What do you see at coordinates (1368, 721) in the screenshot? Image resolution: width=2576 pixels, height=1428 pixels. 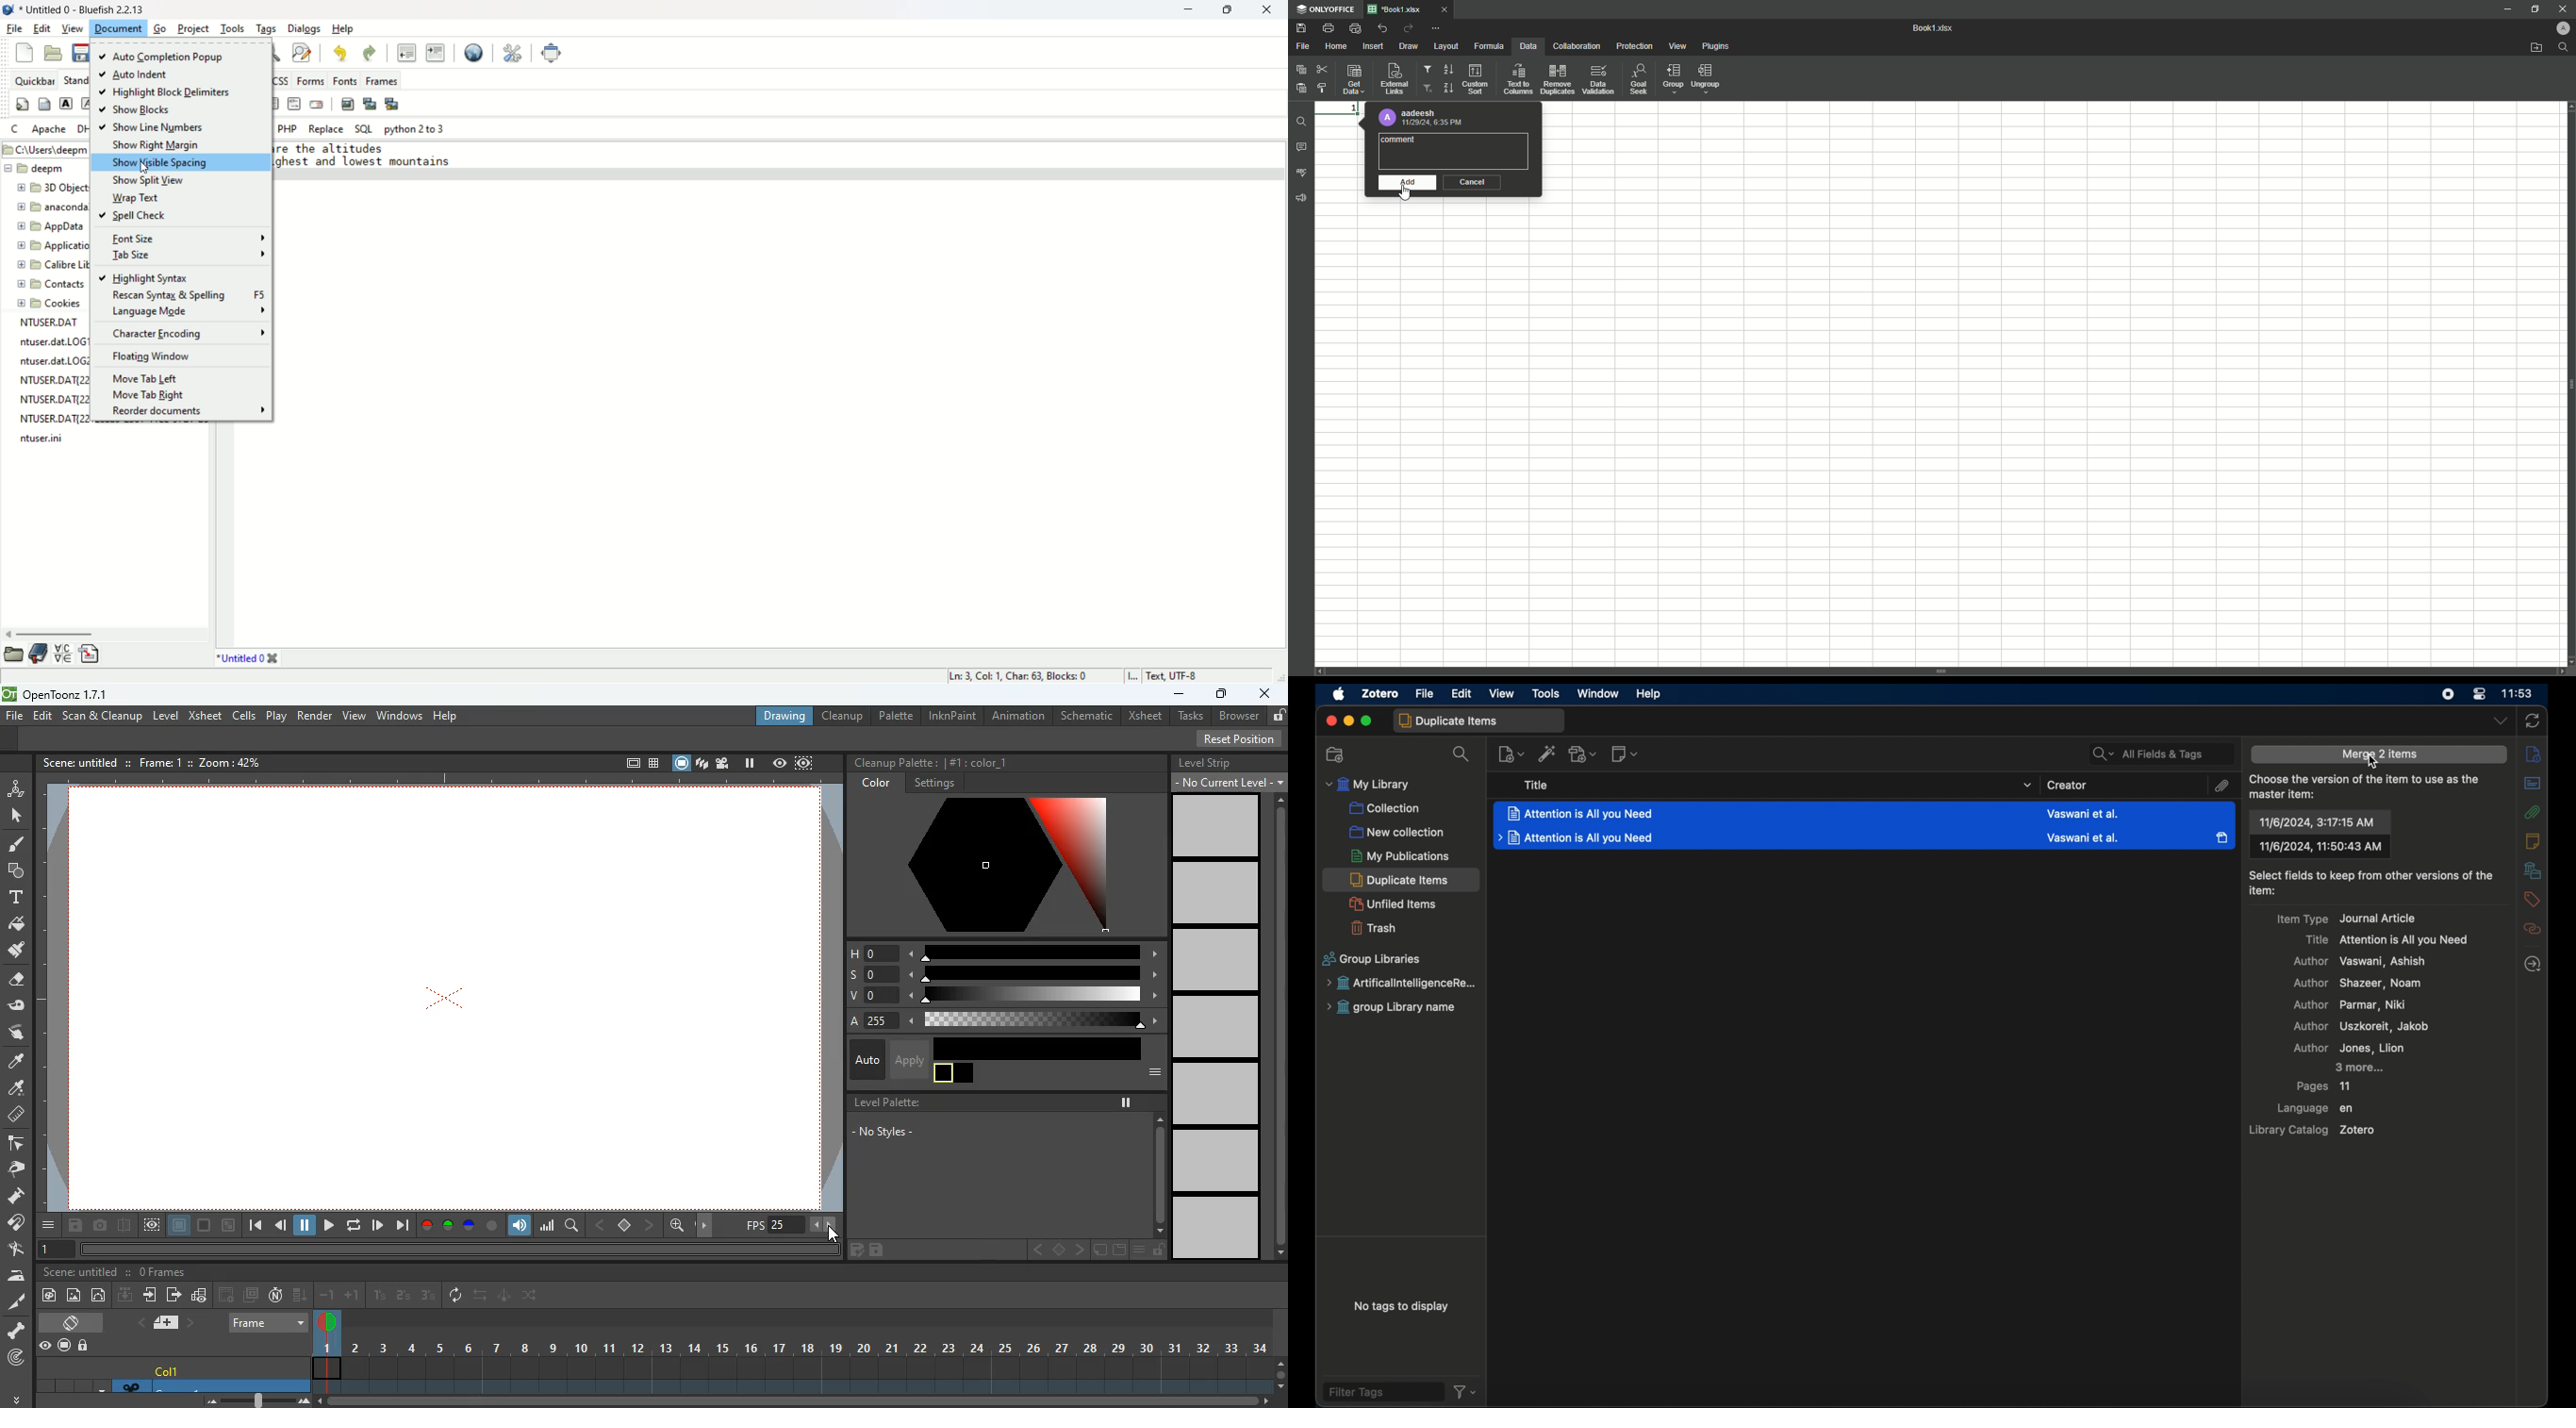 I see `maximize` at bounding box center [1368, 721].